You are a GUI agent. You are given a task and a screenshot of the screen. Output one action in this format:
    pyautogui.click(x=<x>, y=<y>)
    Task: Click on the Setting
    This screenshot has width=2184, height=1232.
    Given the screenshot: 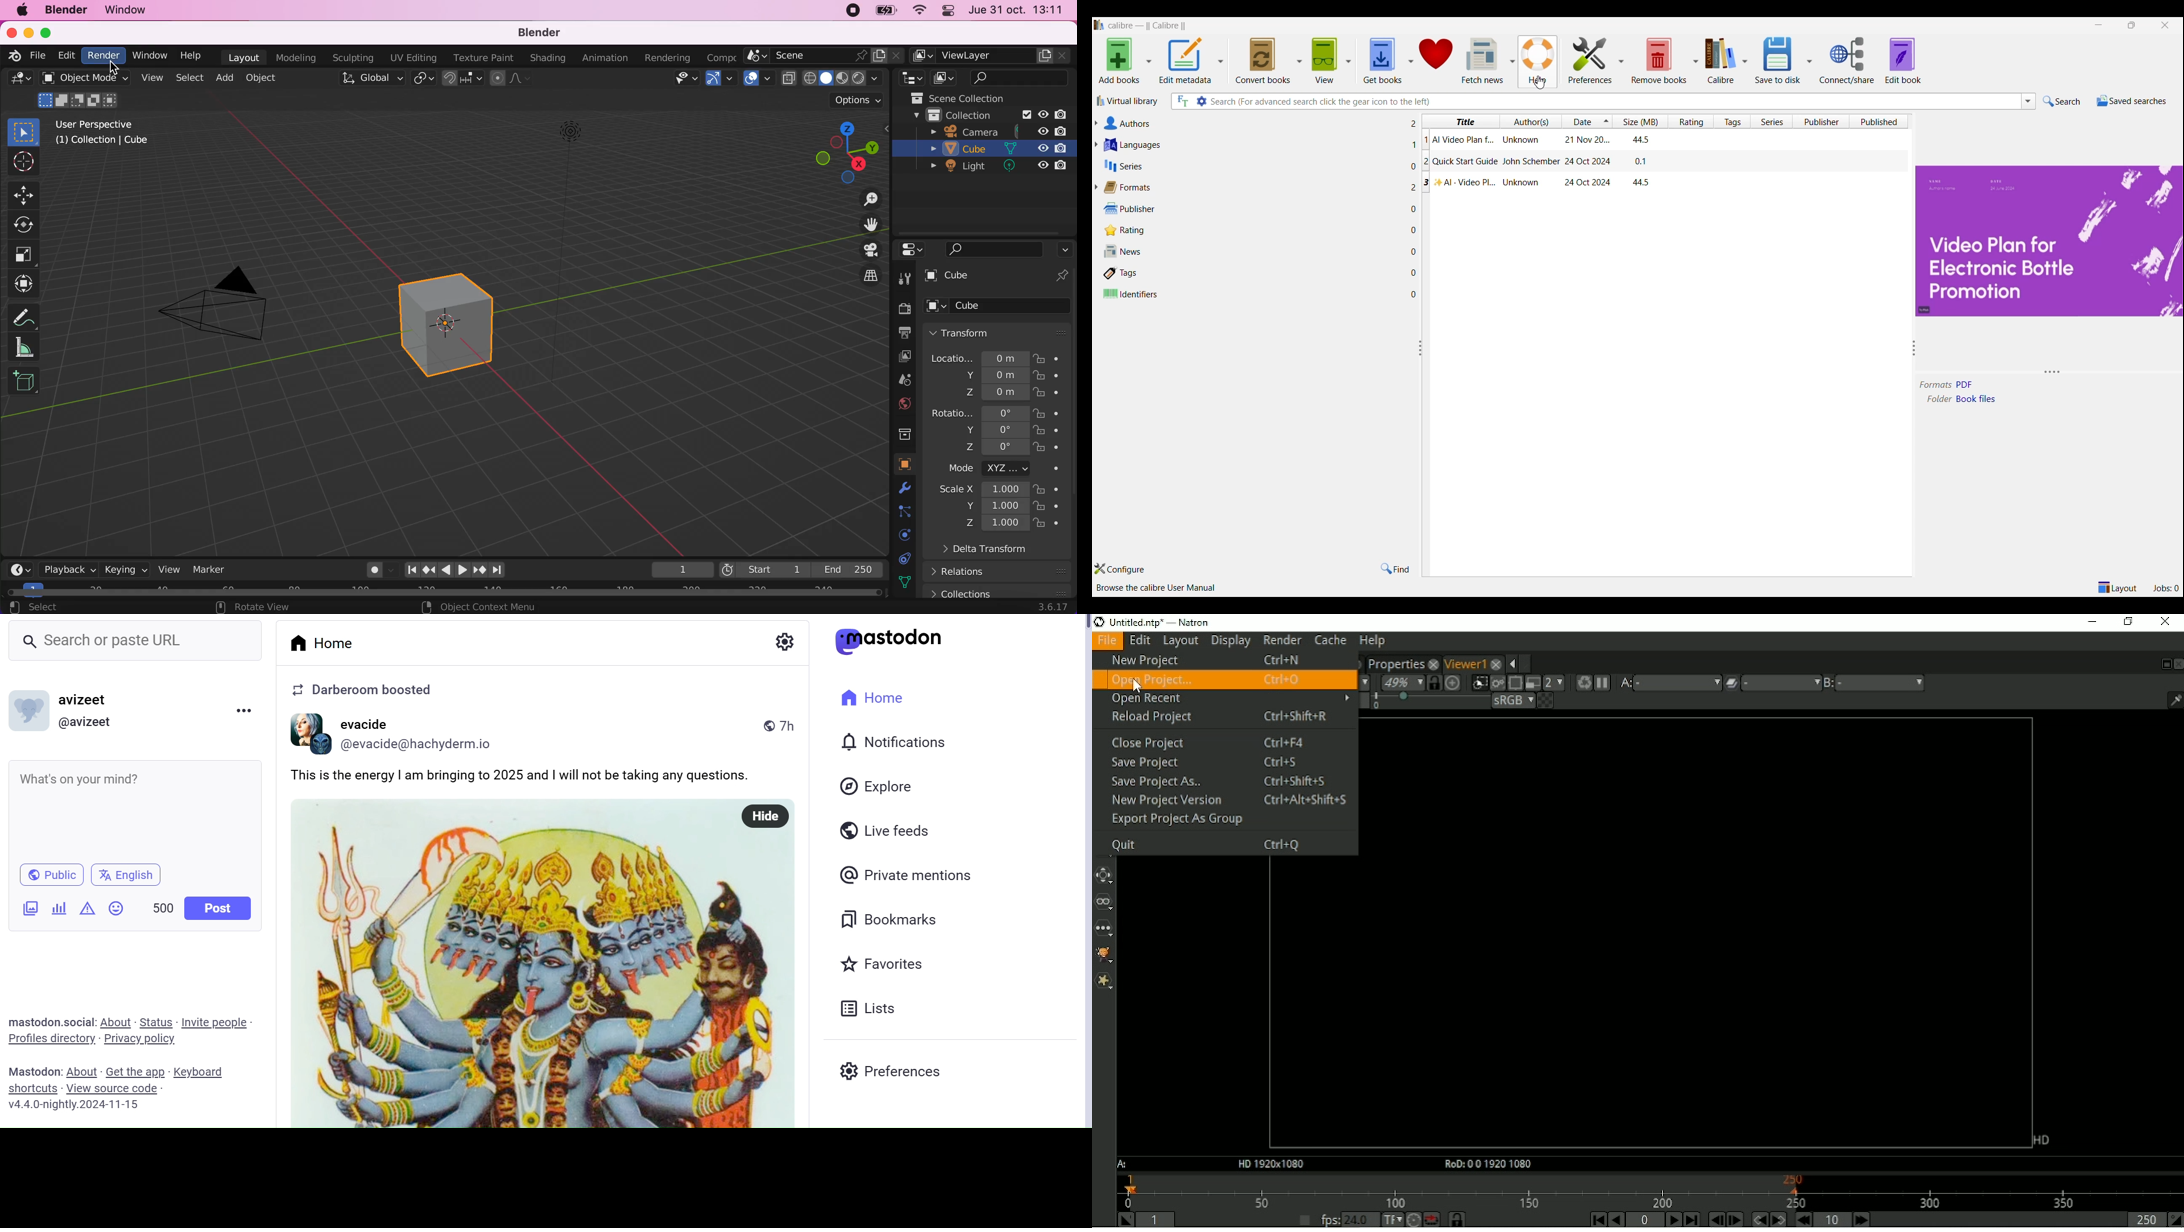 What is the action you would take?
    pyautogui.click(x=781, y=641)
    